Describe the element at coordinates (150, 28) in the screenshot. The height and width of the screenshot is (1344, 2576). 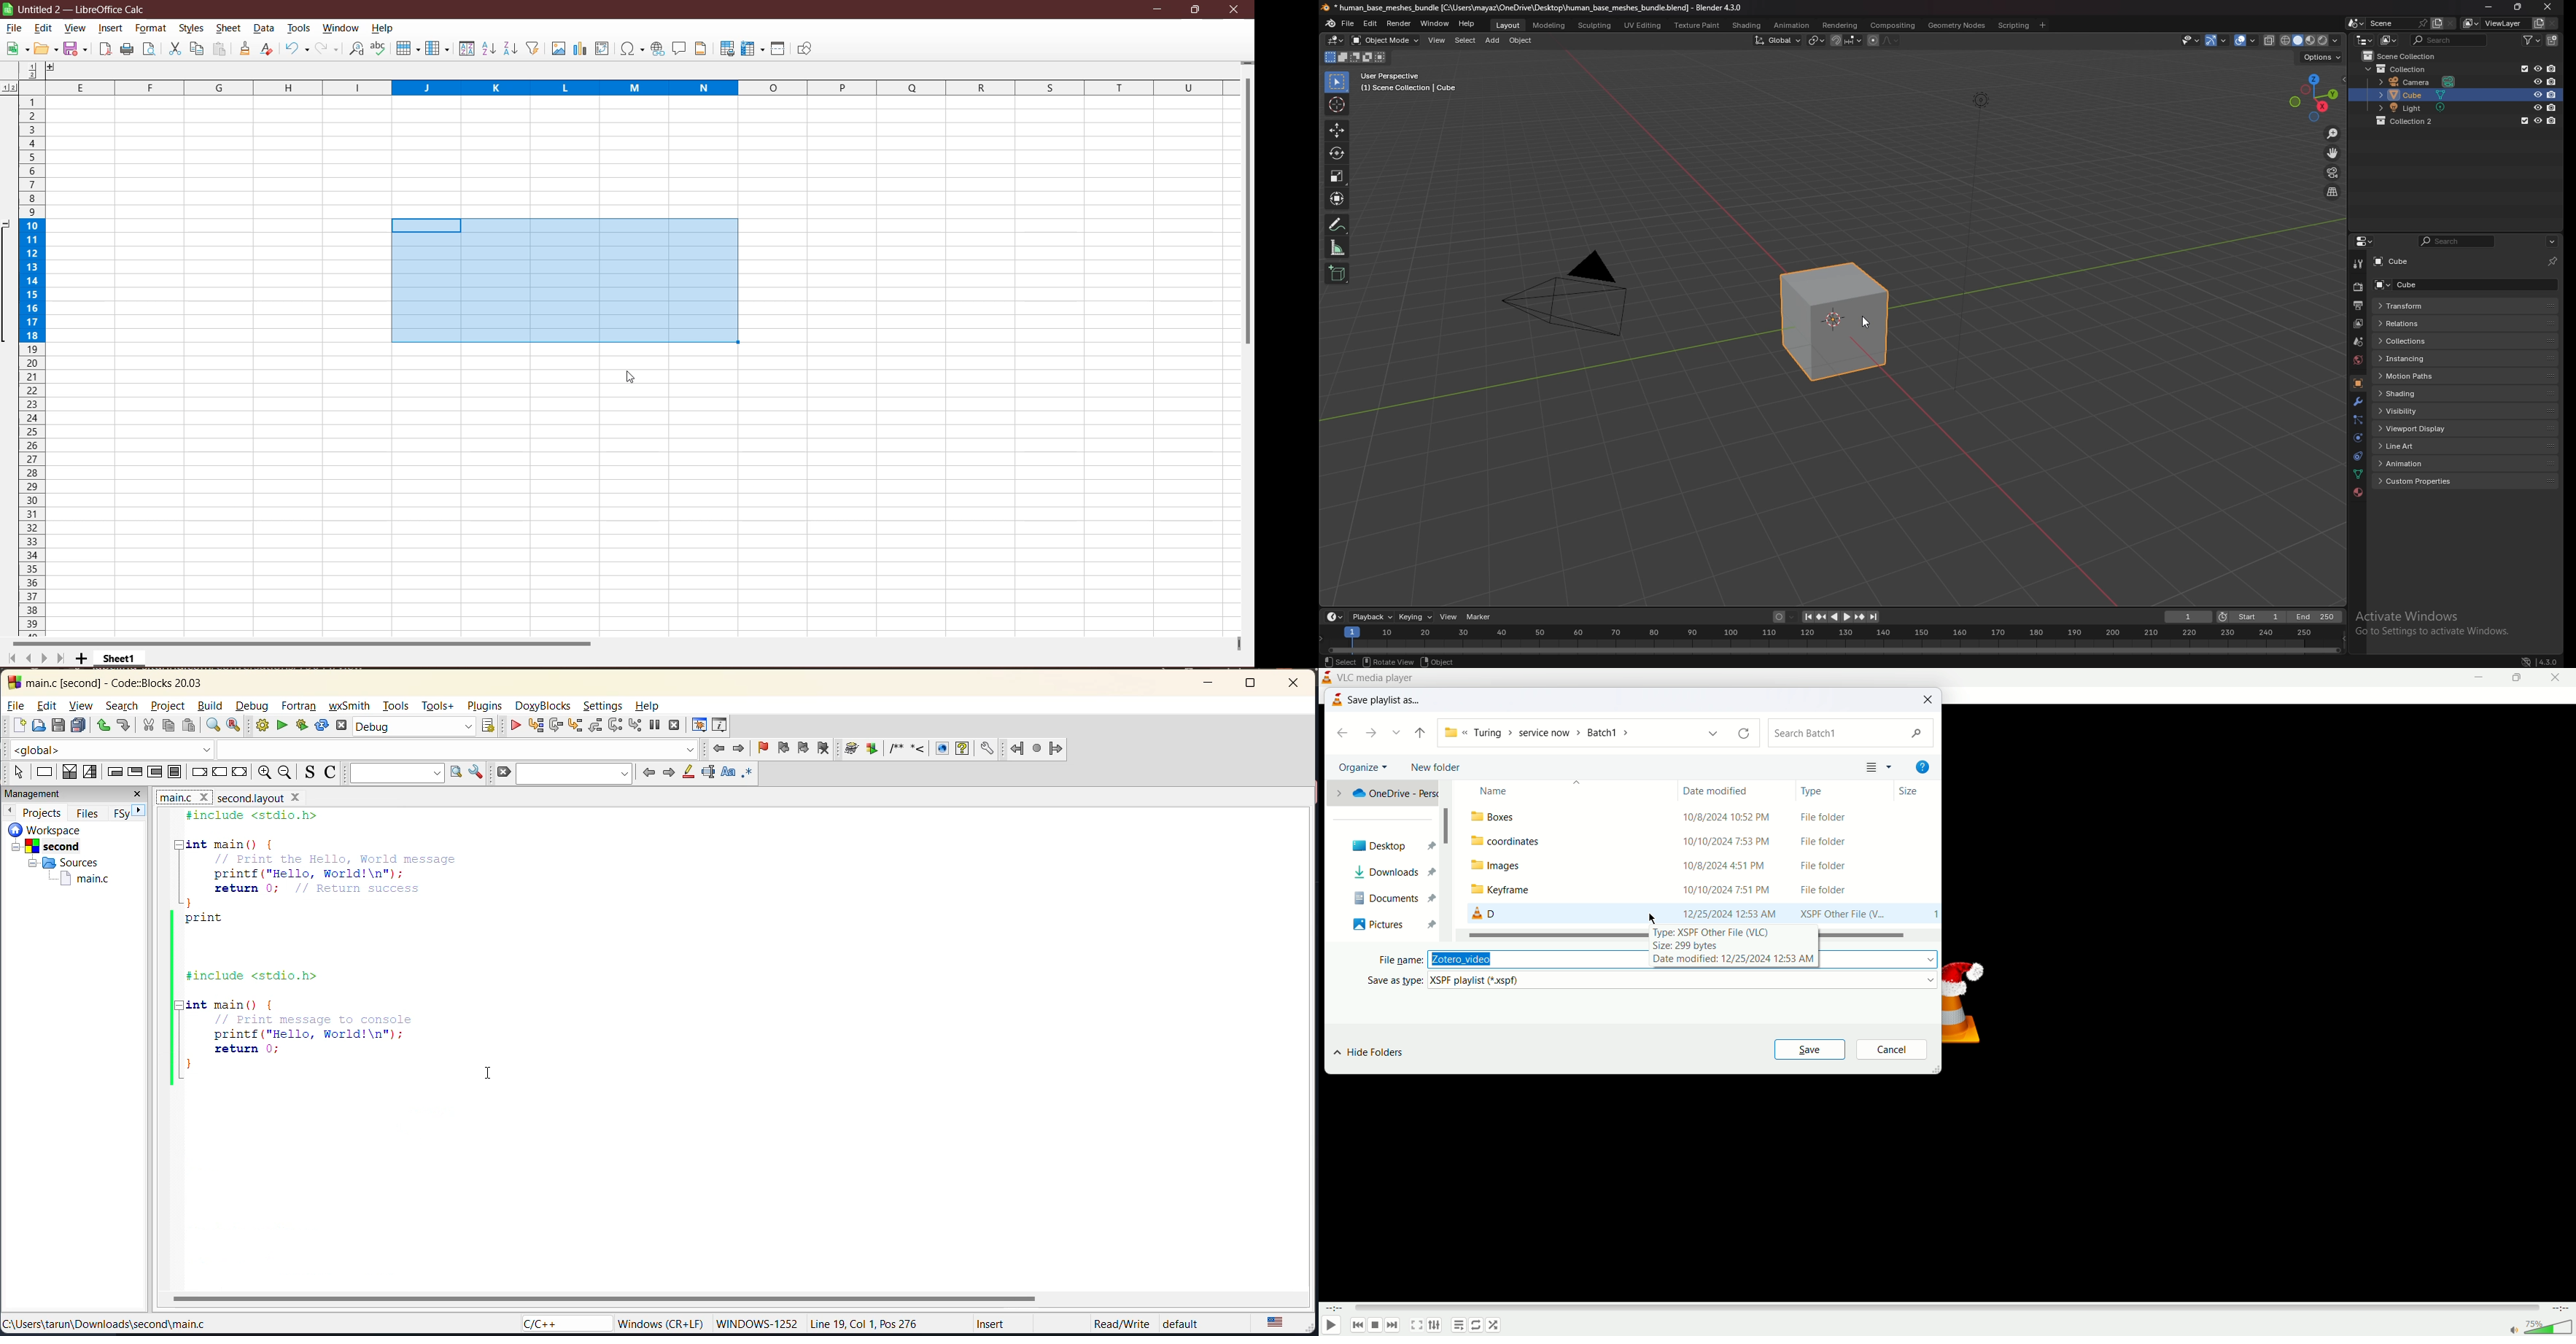
I see `Format` at that location.